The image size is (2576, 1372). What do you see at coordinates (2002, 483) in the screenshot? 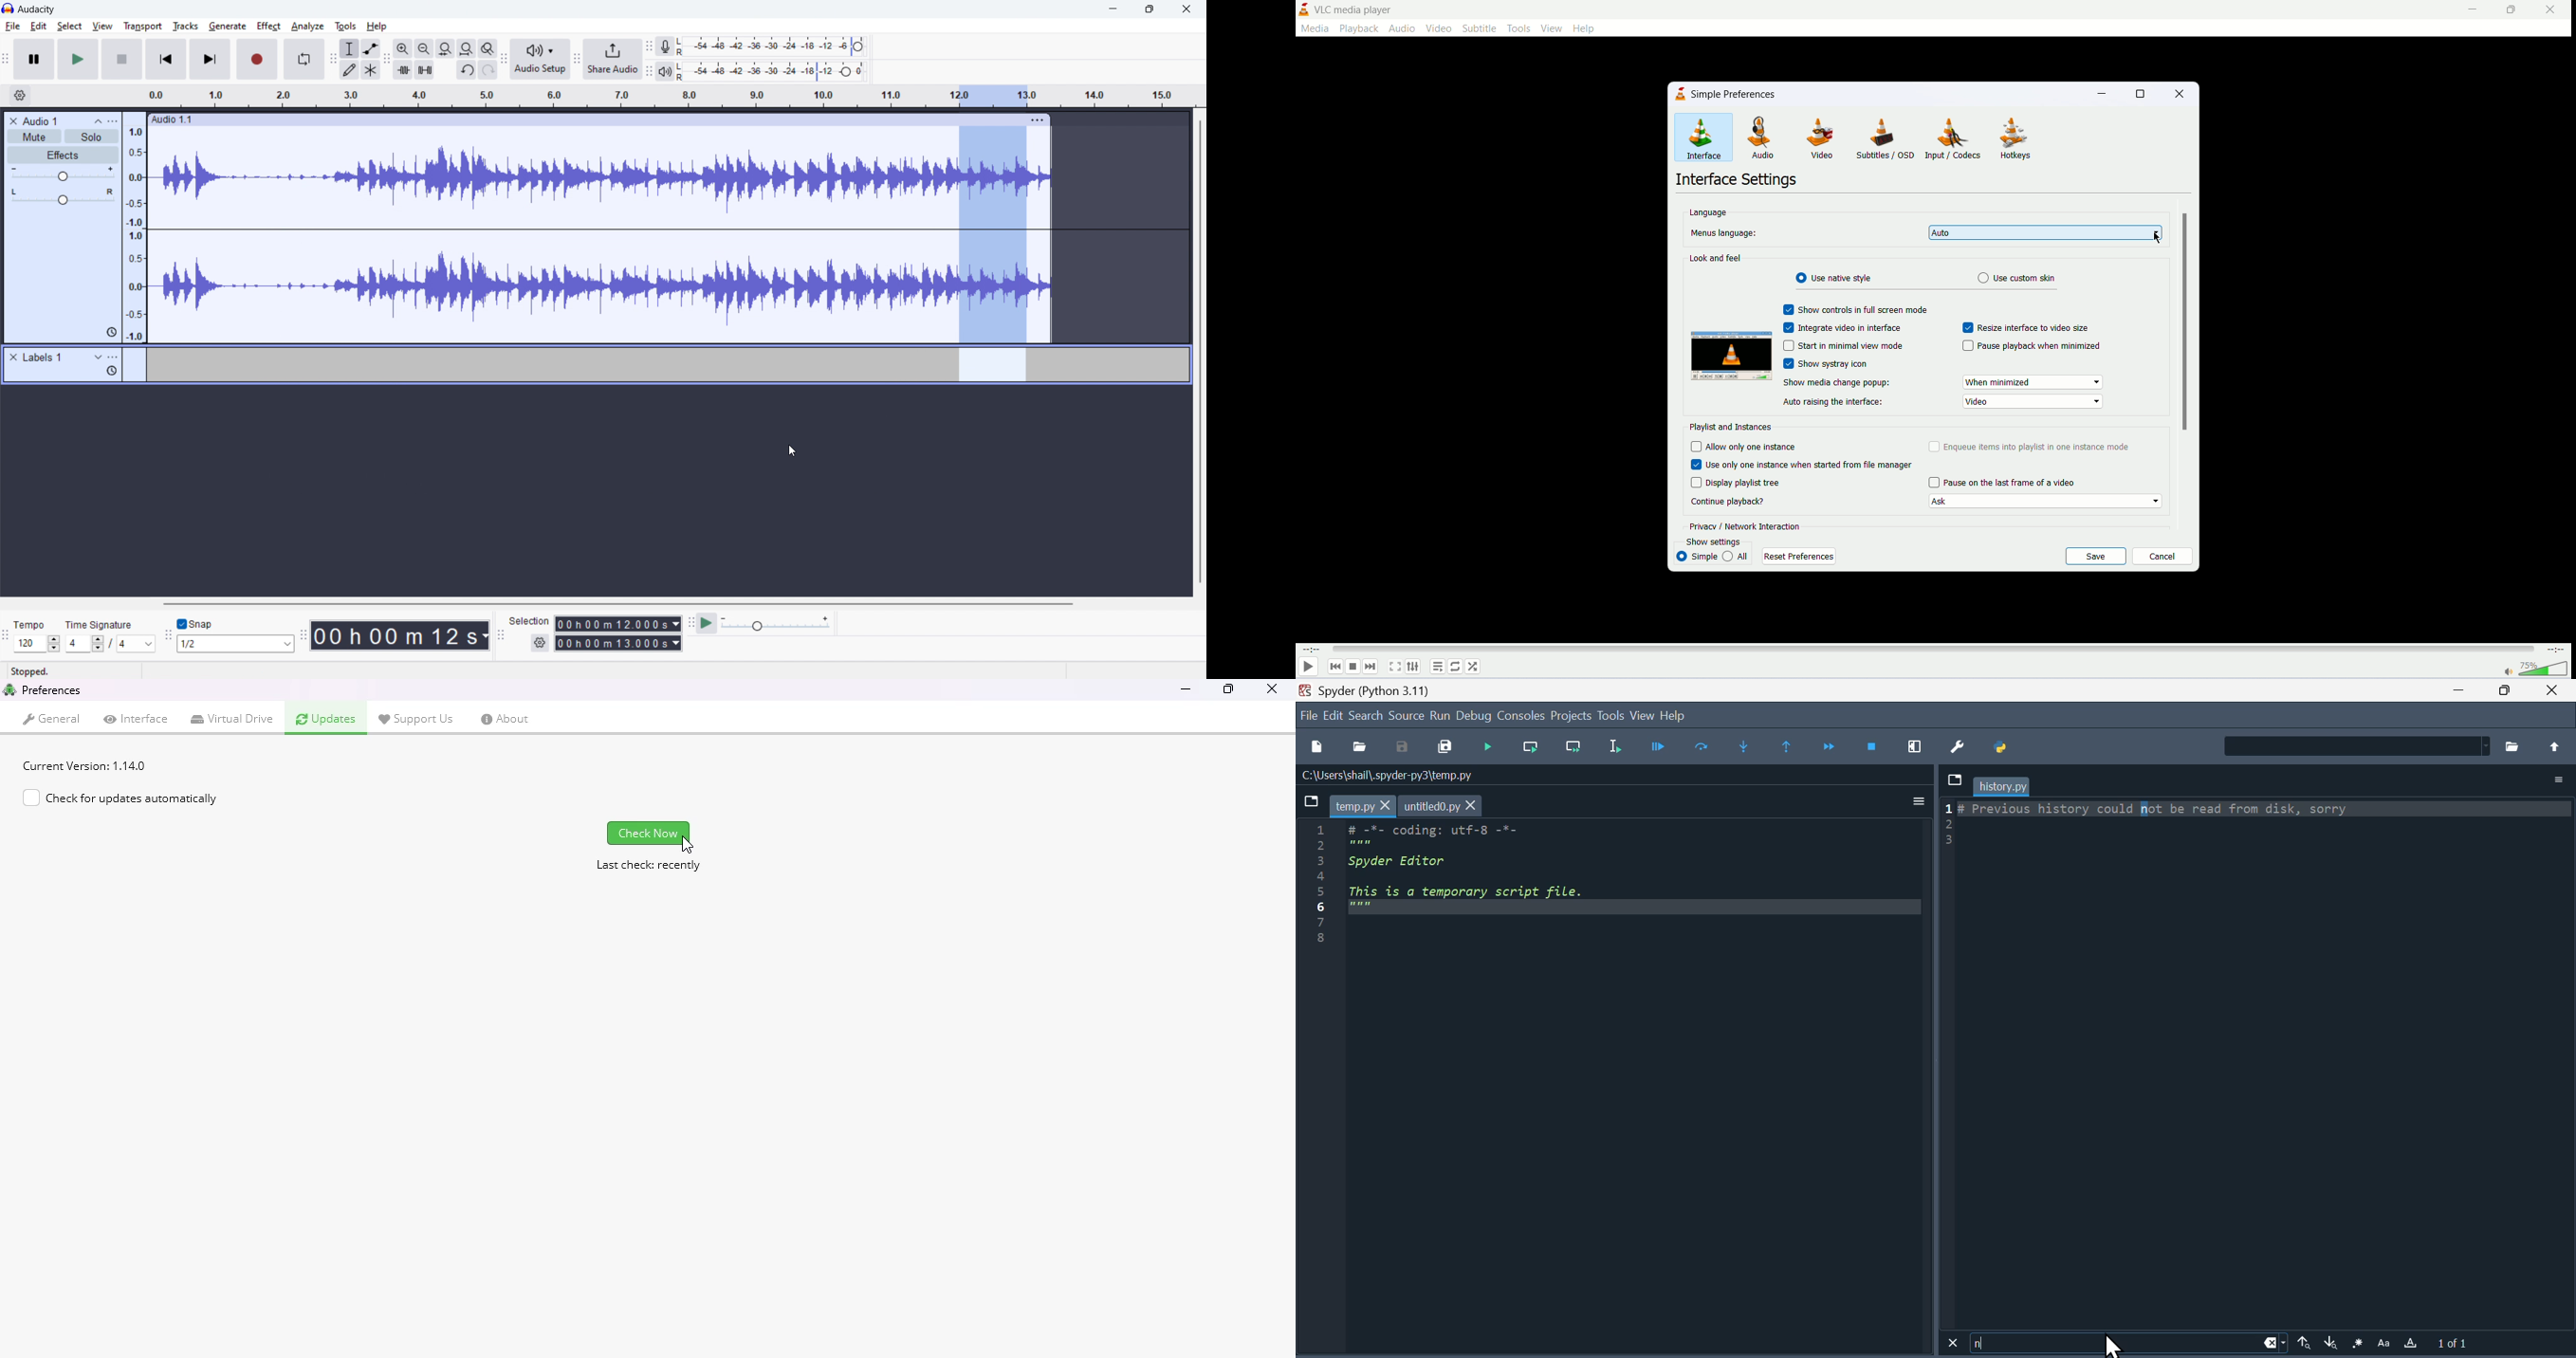
I see `pause on last frame of video` at bounding box center [2002, 483].